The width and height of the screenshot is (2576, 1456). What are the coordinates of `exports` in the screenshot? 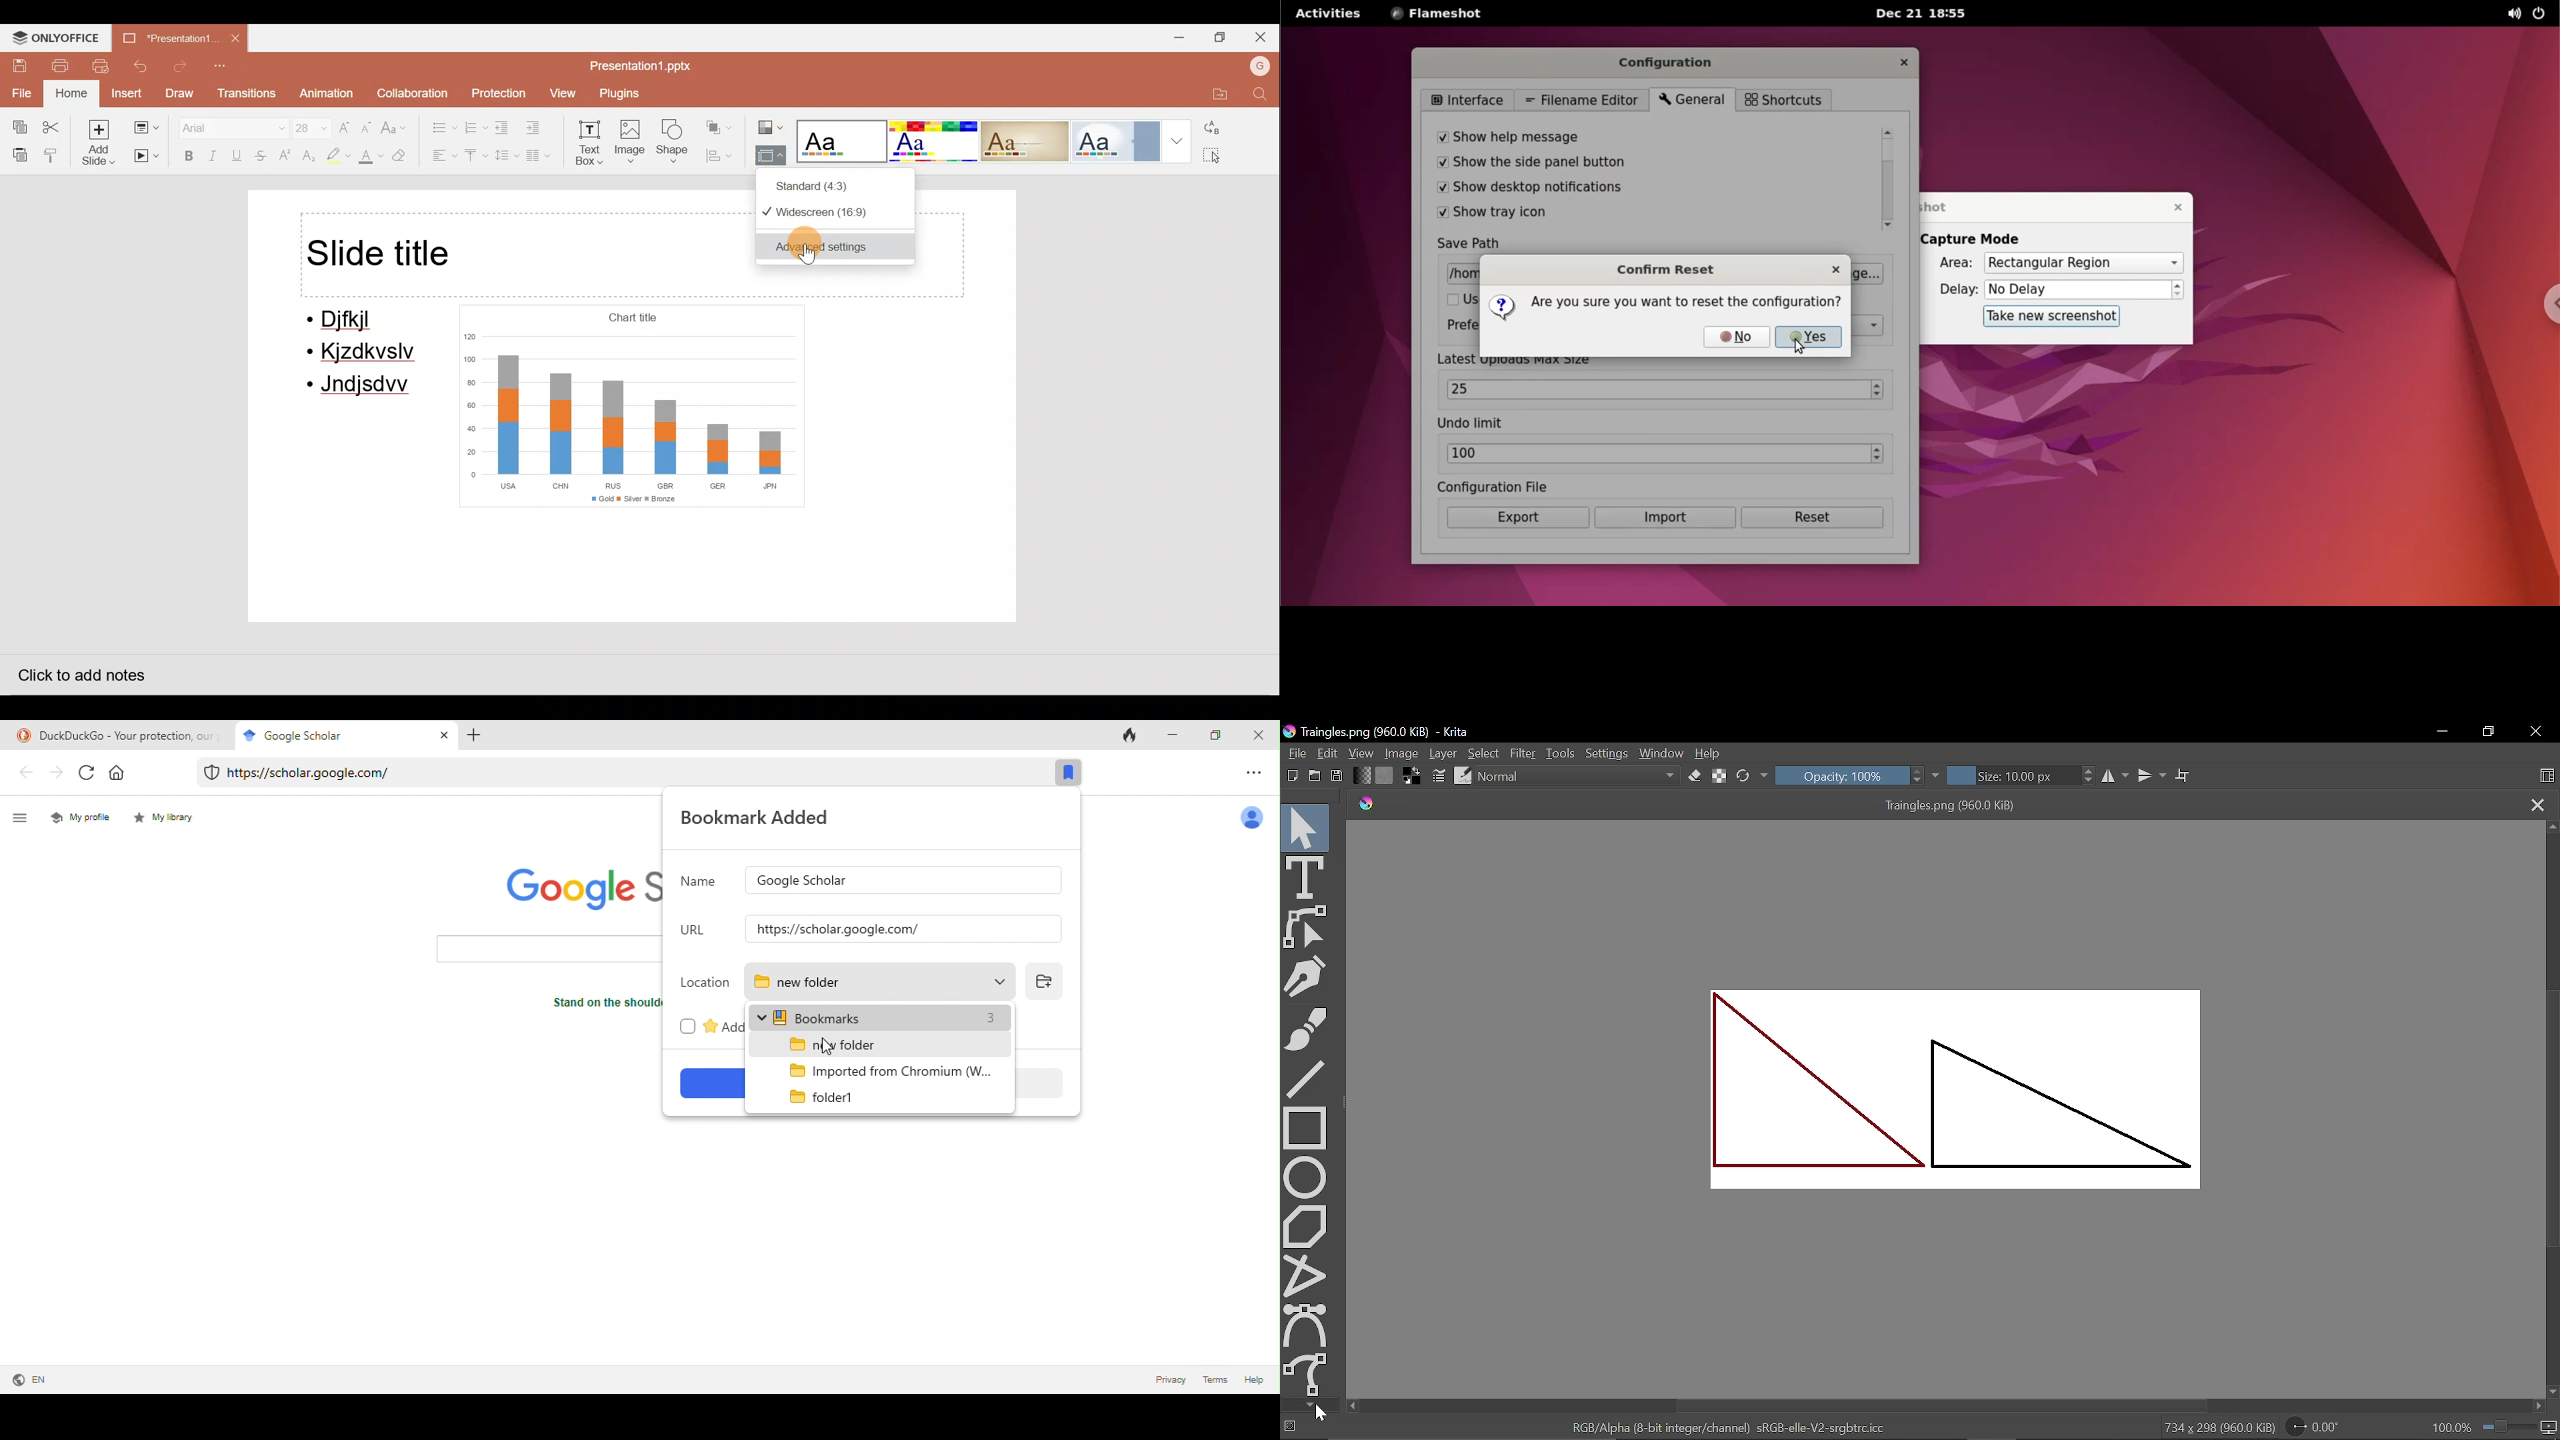 It's located at (1517, 519).